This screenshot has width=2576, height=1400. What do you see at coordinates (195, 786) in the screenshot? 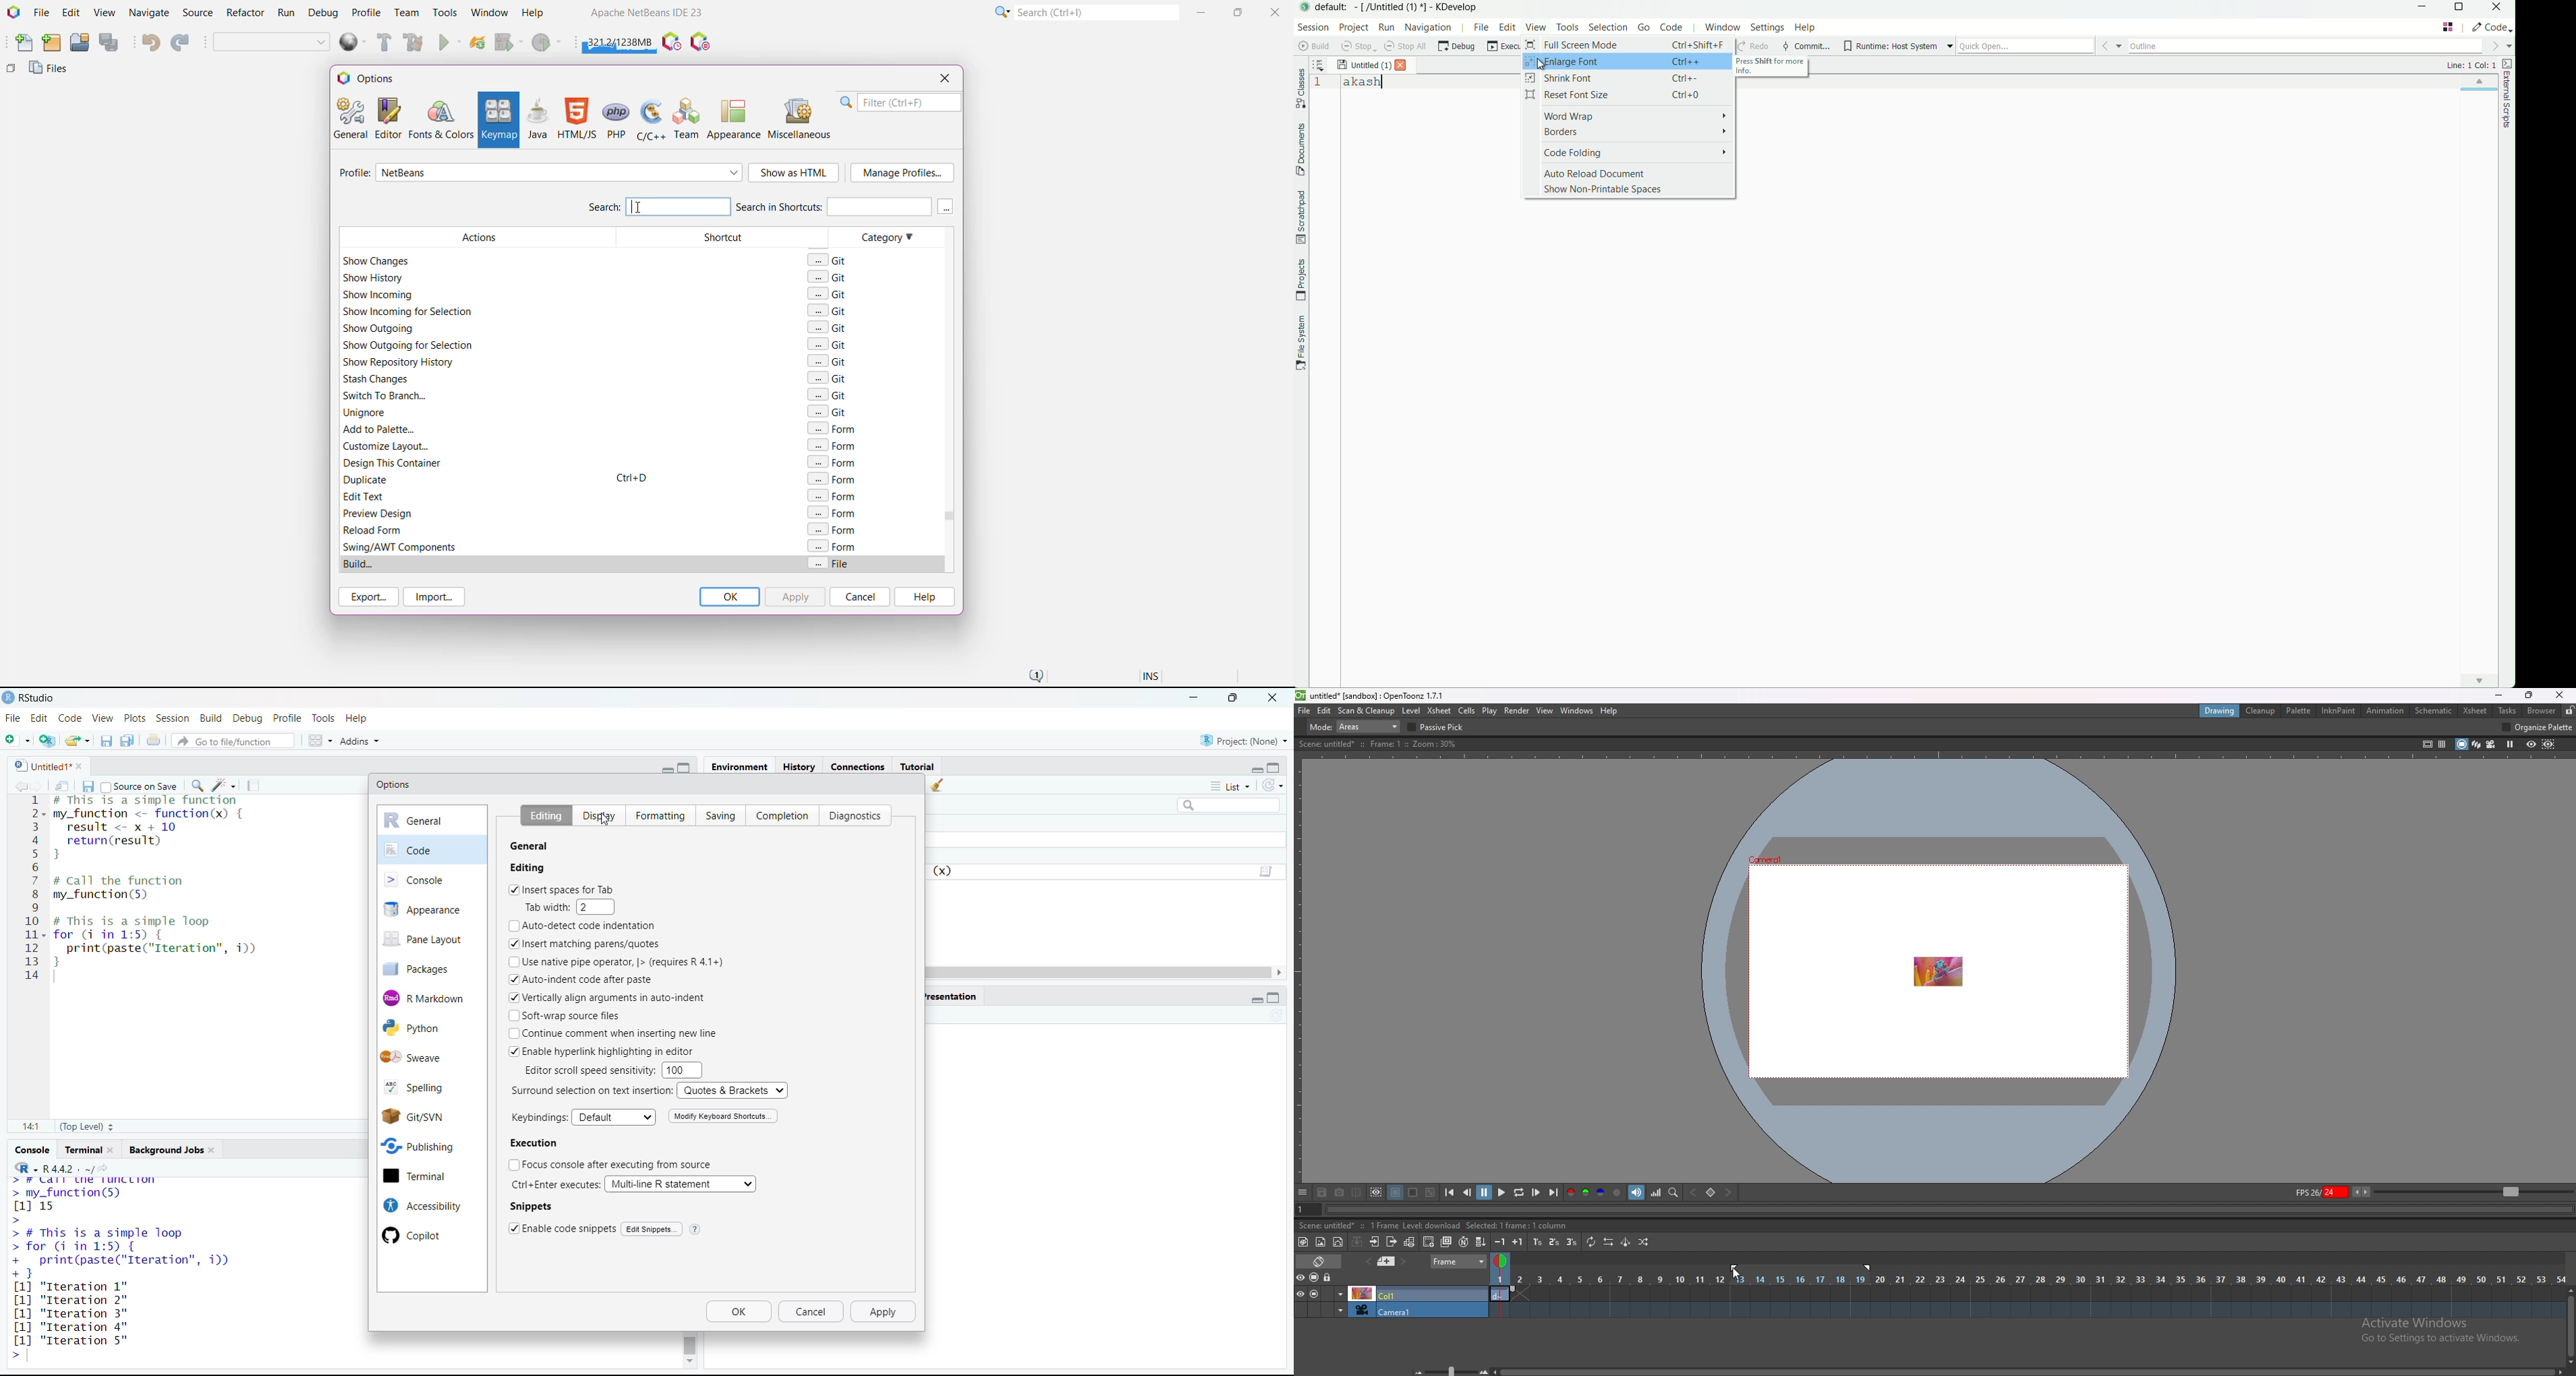
I see `find/replace` at bounding box center [195, 786].